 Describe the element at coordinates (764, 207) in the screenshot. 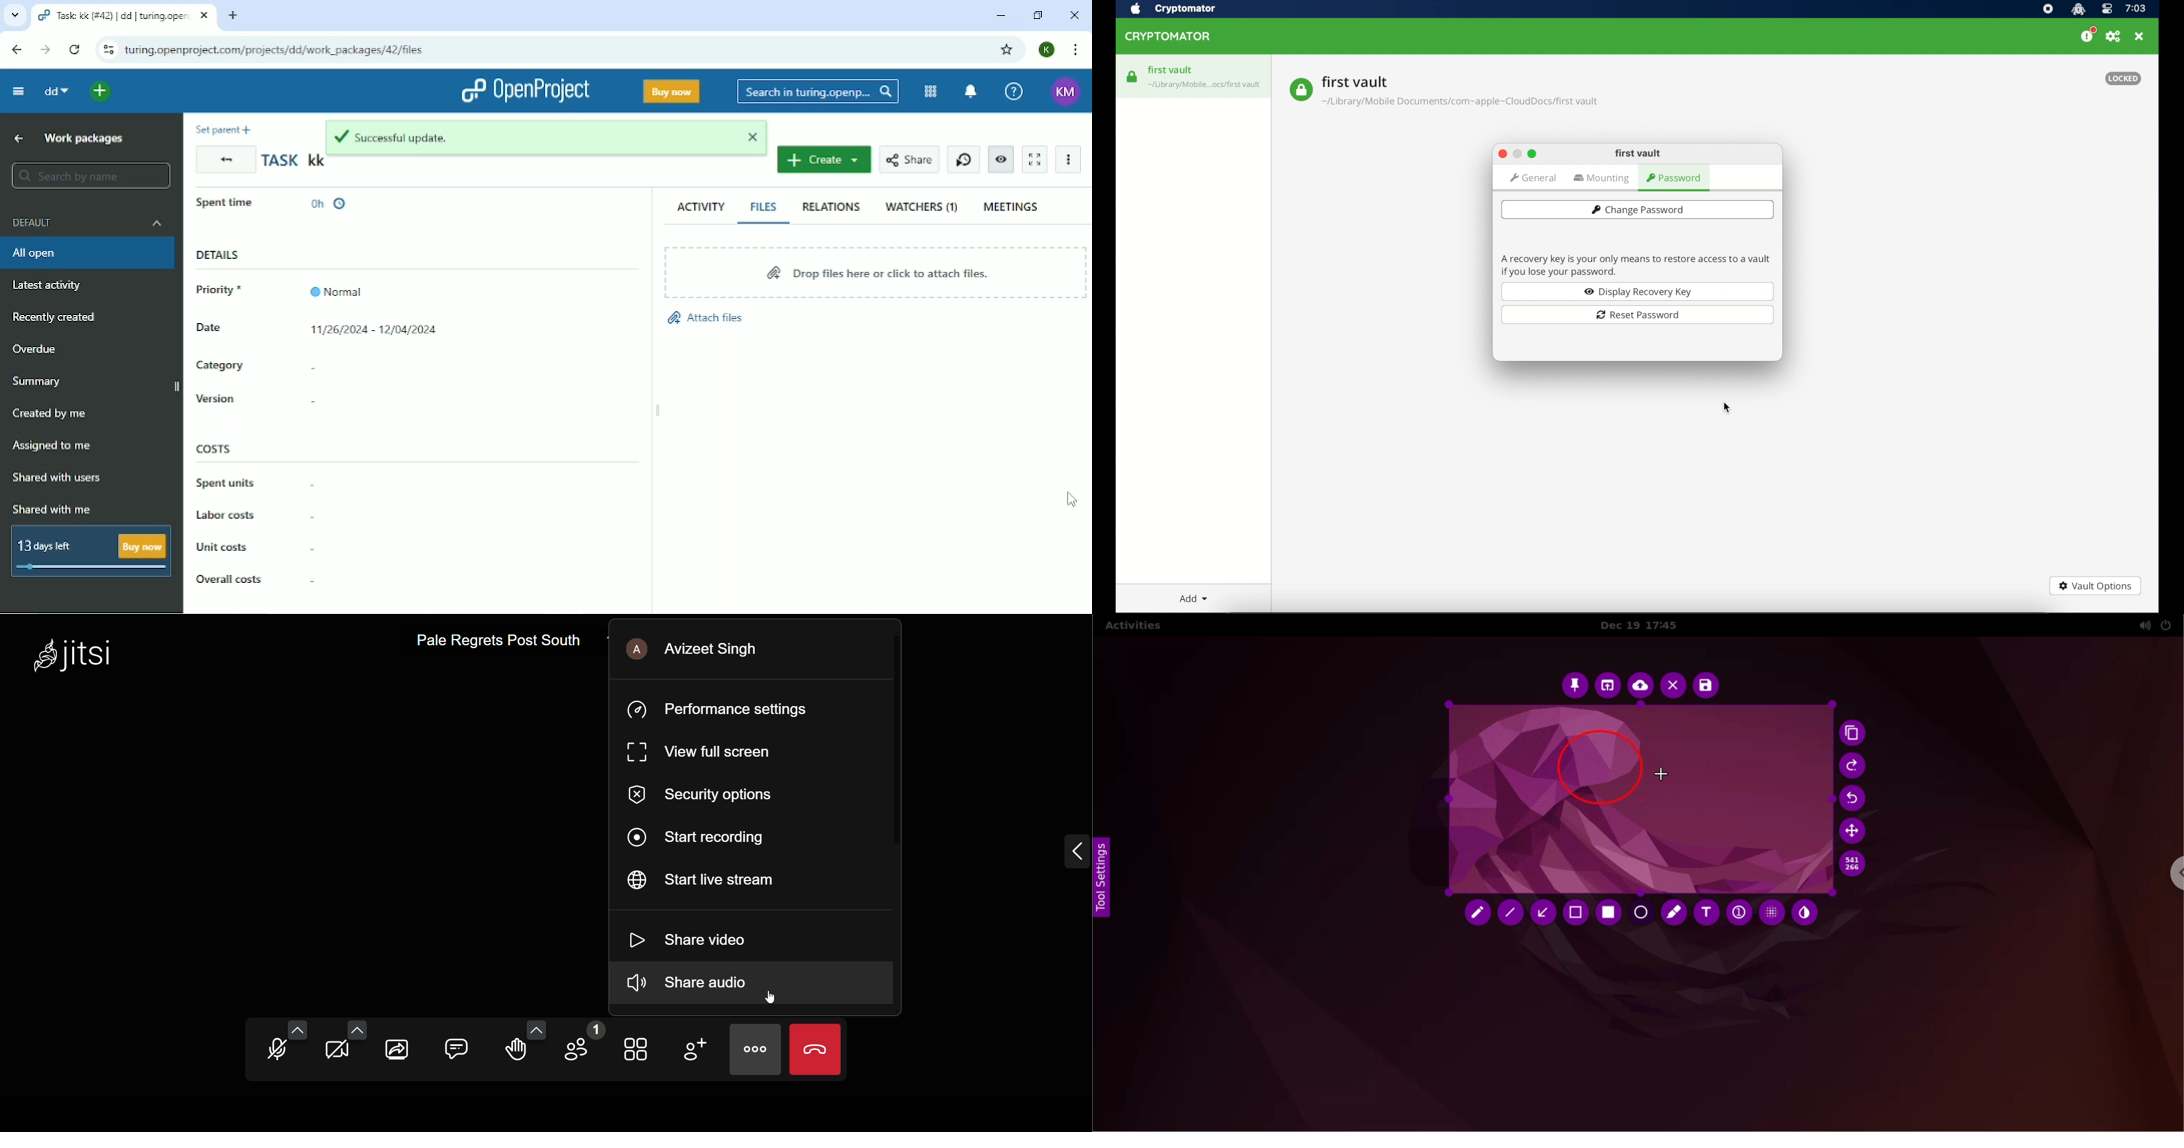

I see `FILES` at that location.